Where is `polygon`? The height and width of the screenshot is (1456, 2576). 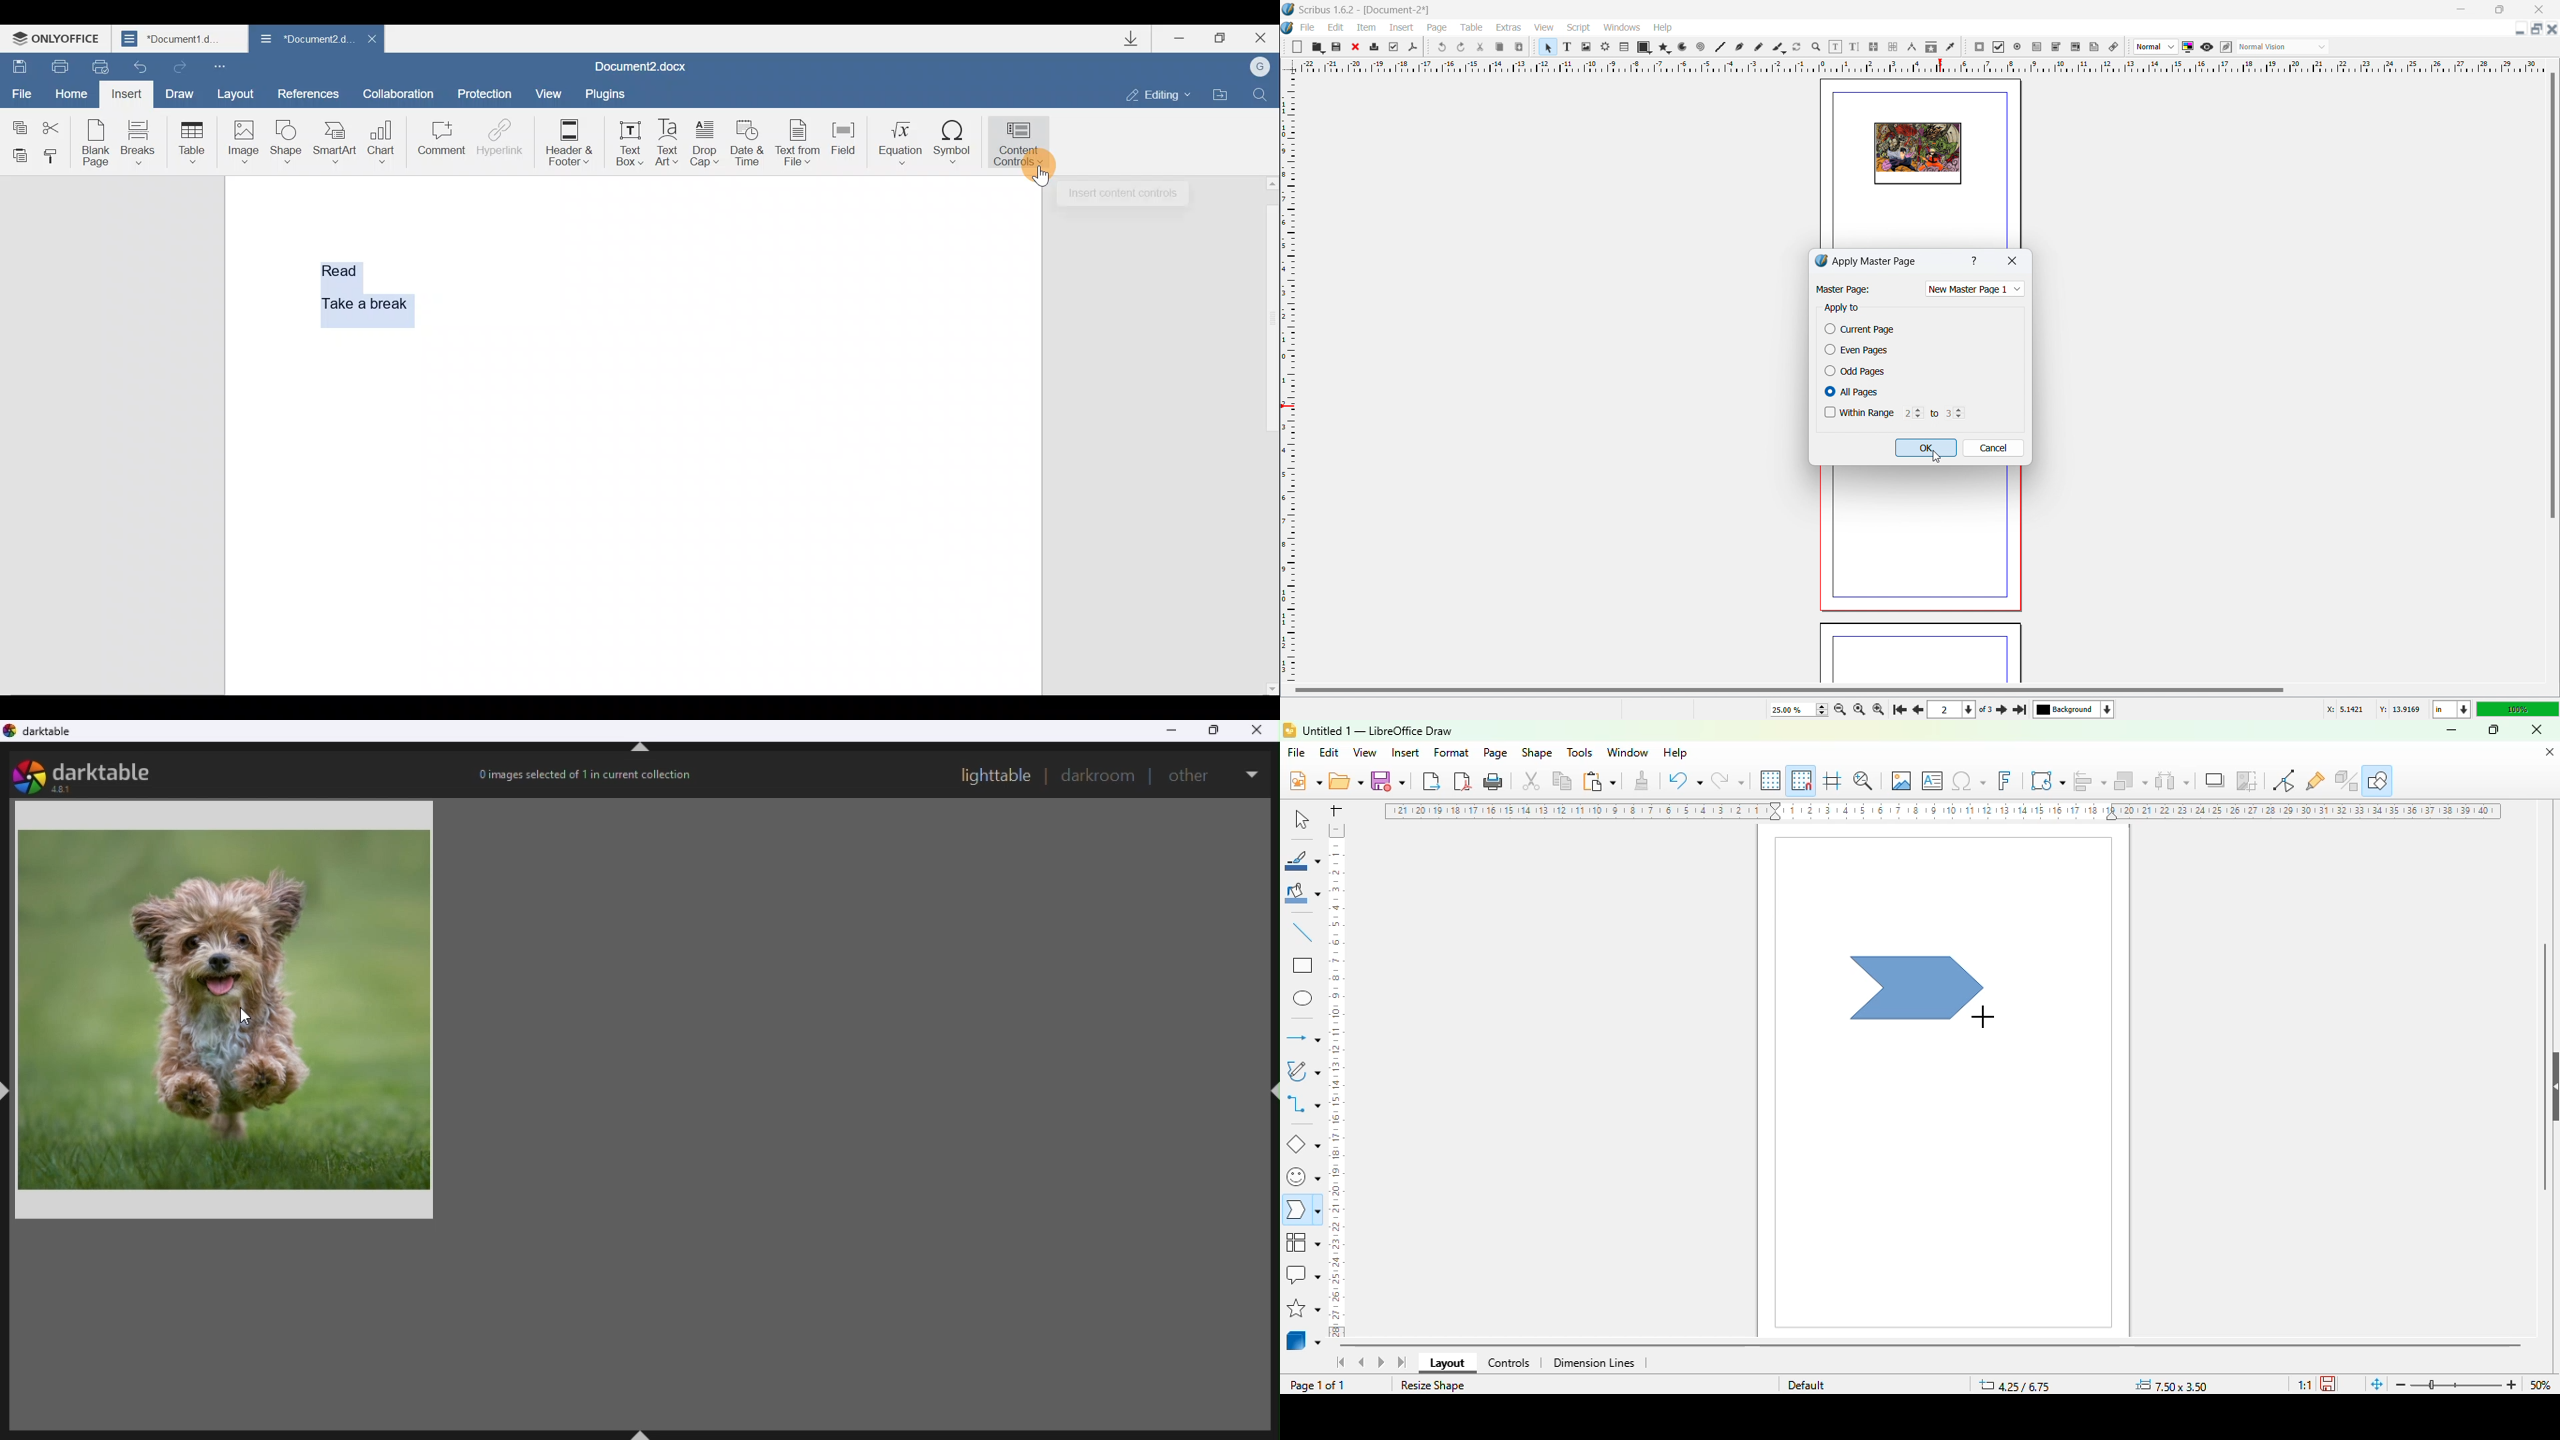 polygon is located at coordinates (1665, 47).